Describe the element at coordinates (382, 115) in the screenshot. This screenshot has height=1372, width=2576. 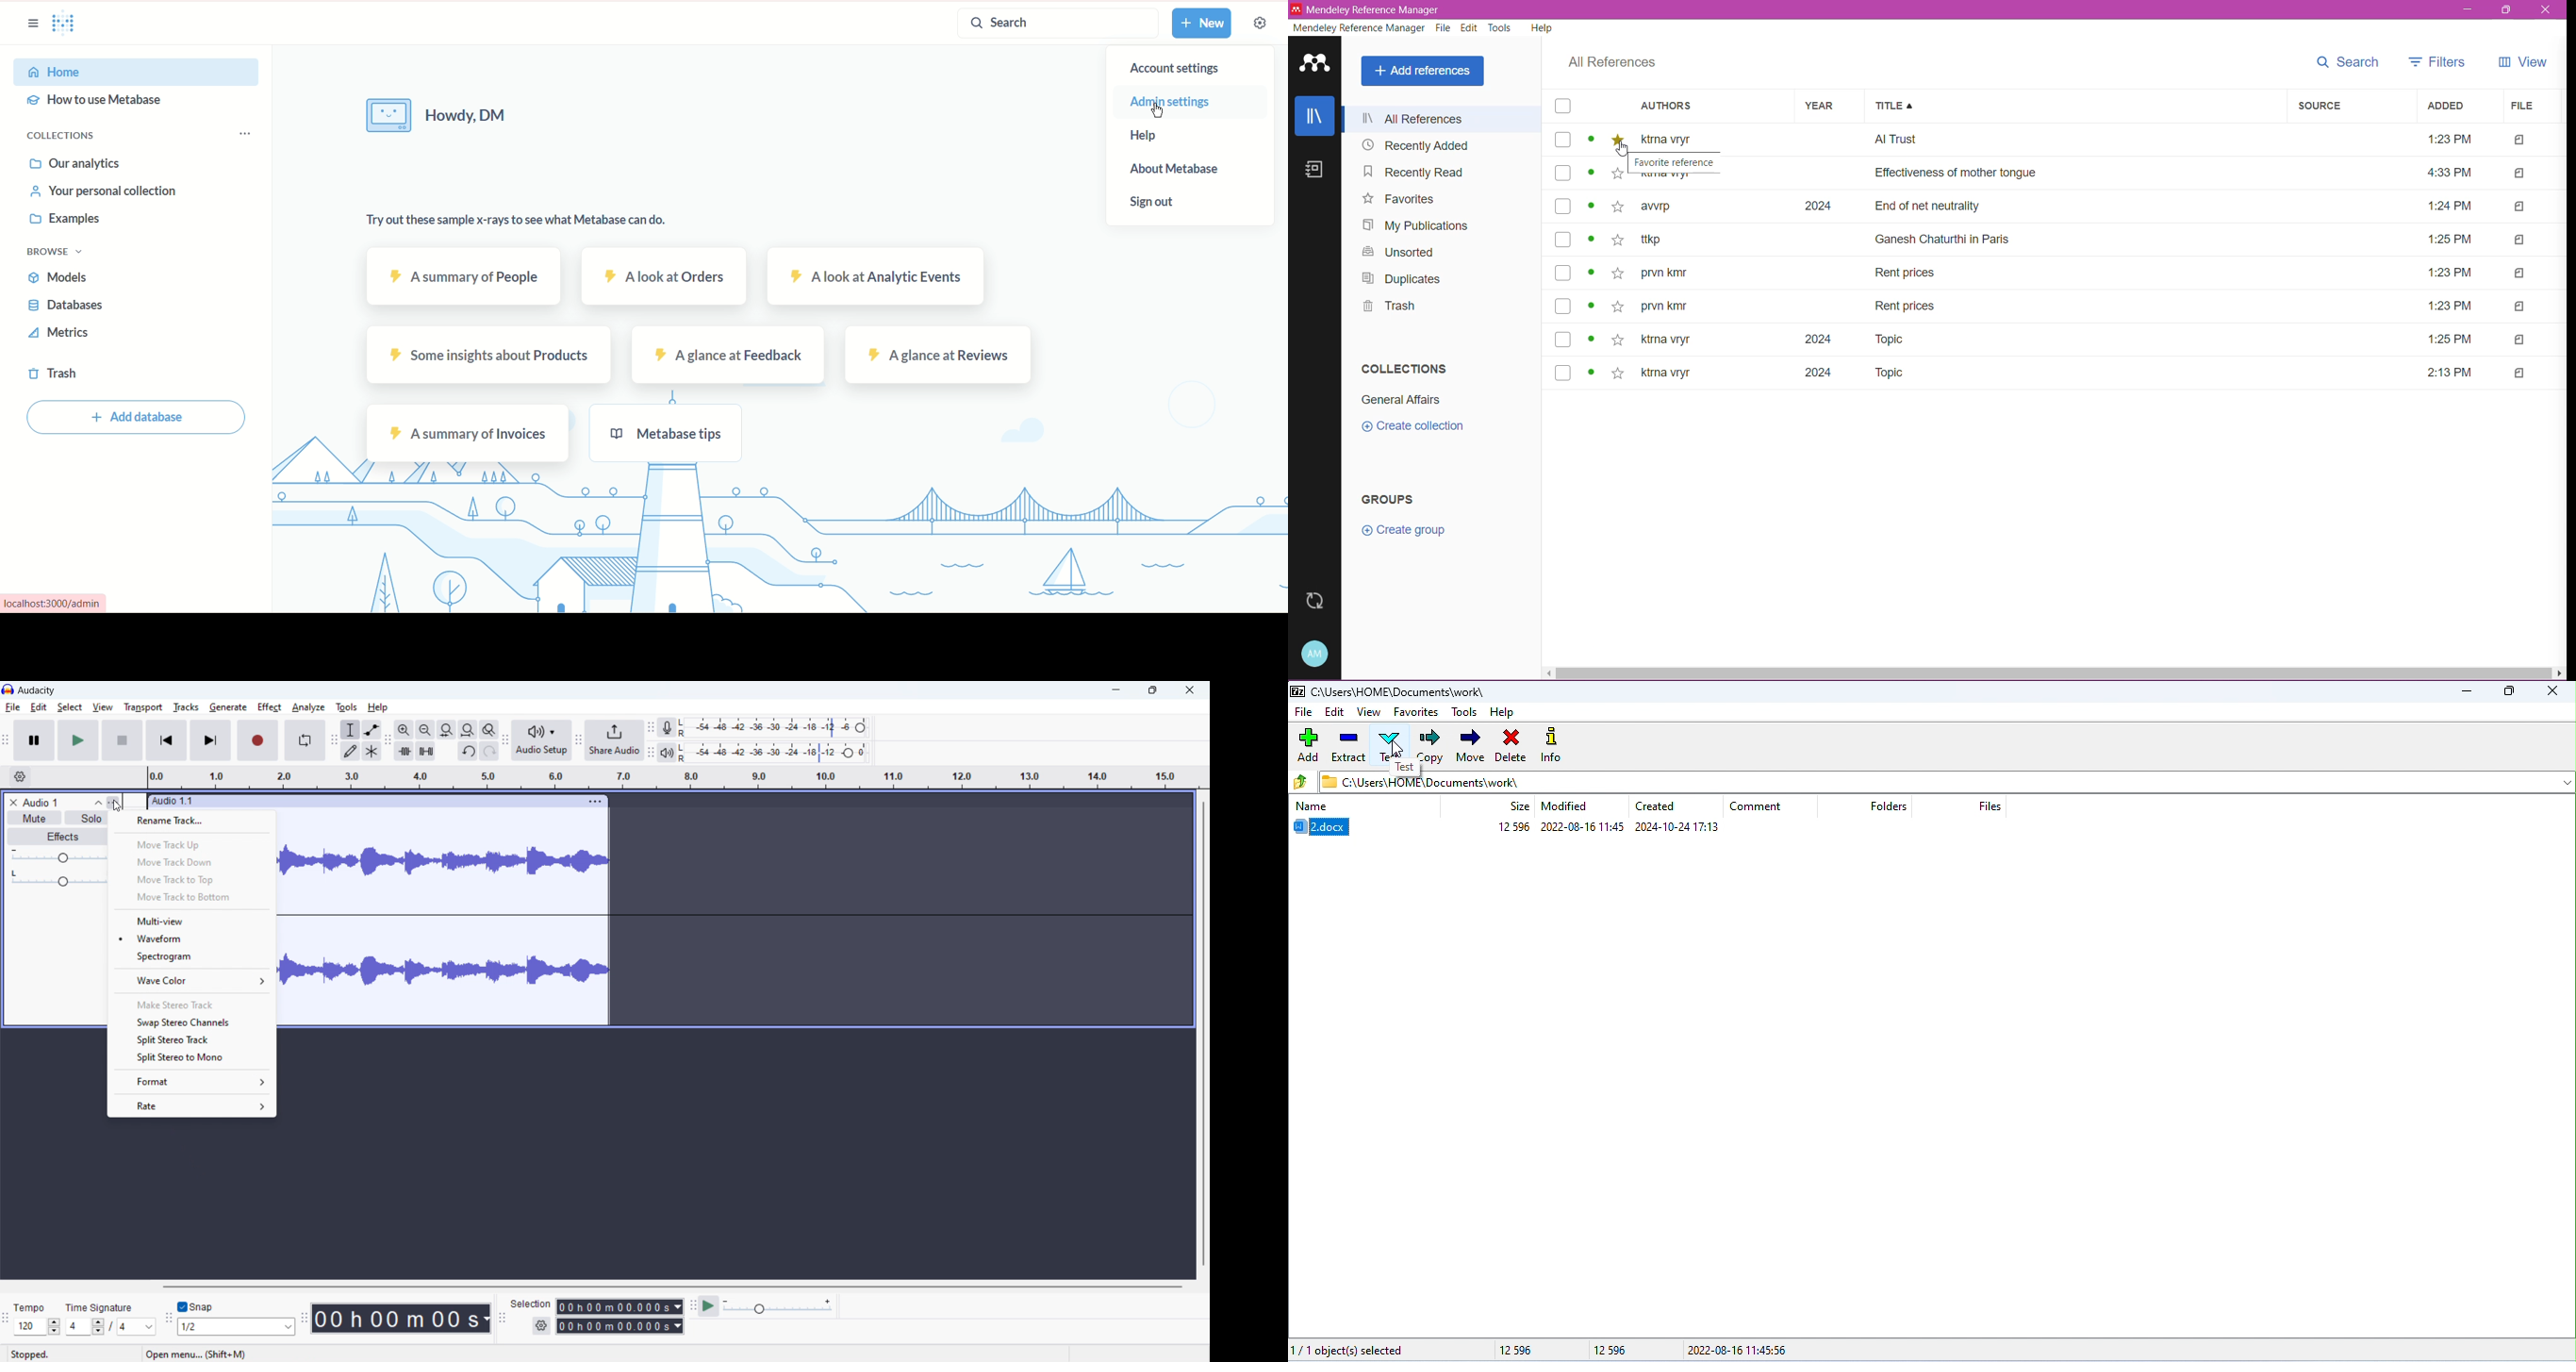
I see `image` at that location.